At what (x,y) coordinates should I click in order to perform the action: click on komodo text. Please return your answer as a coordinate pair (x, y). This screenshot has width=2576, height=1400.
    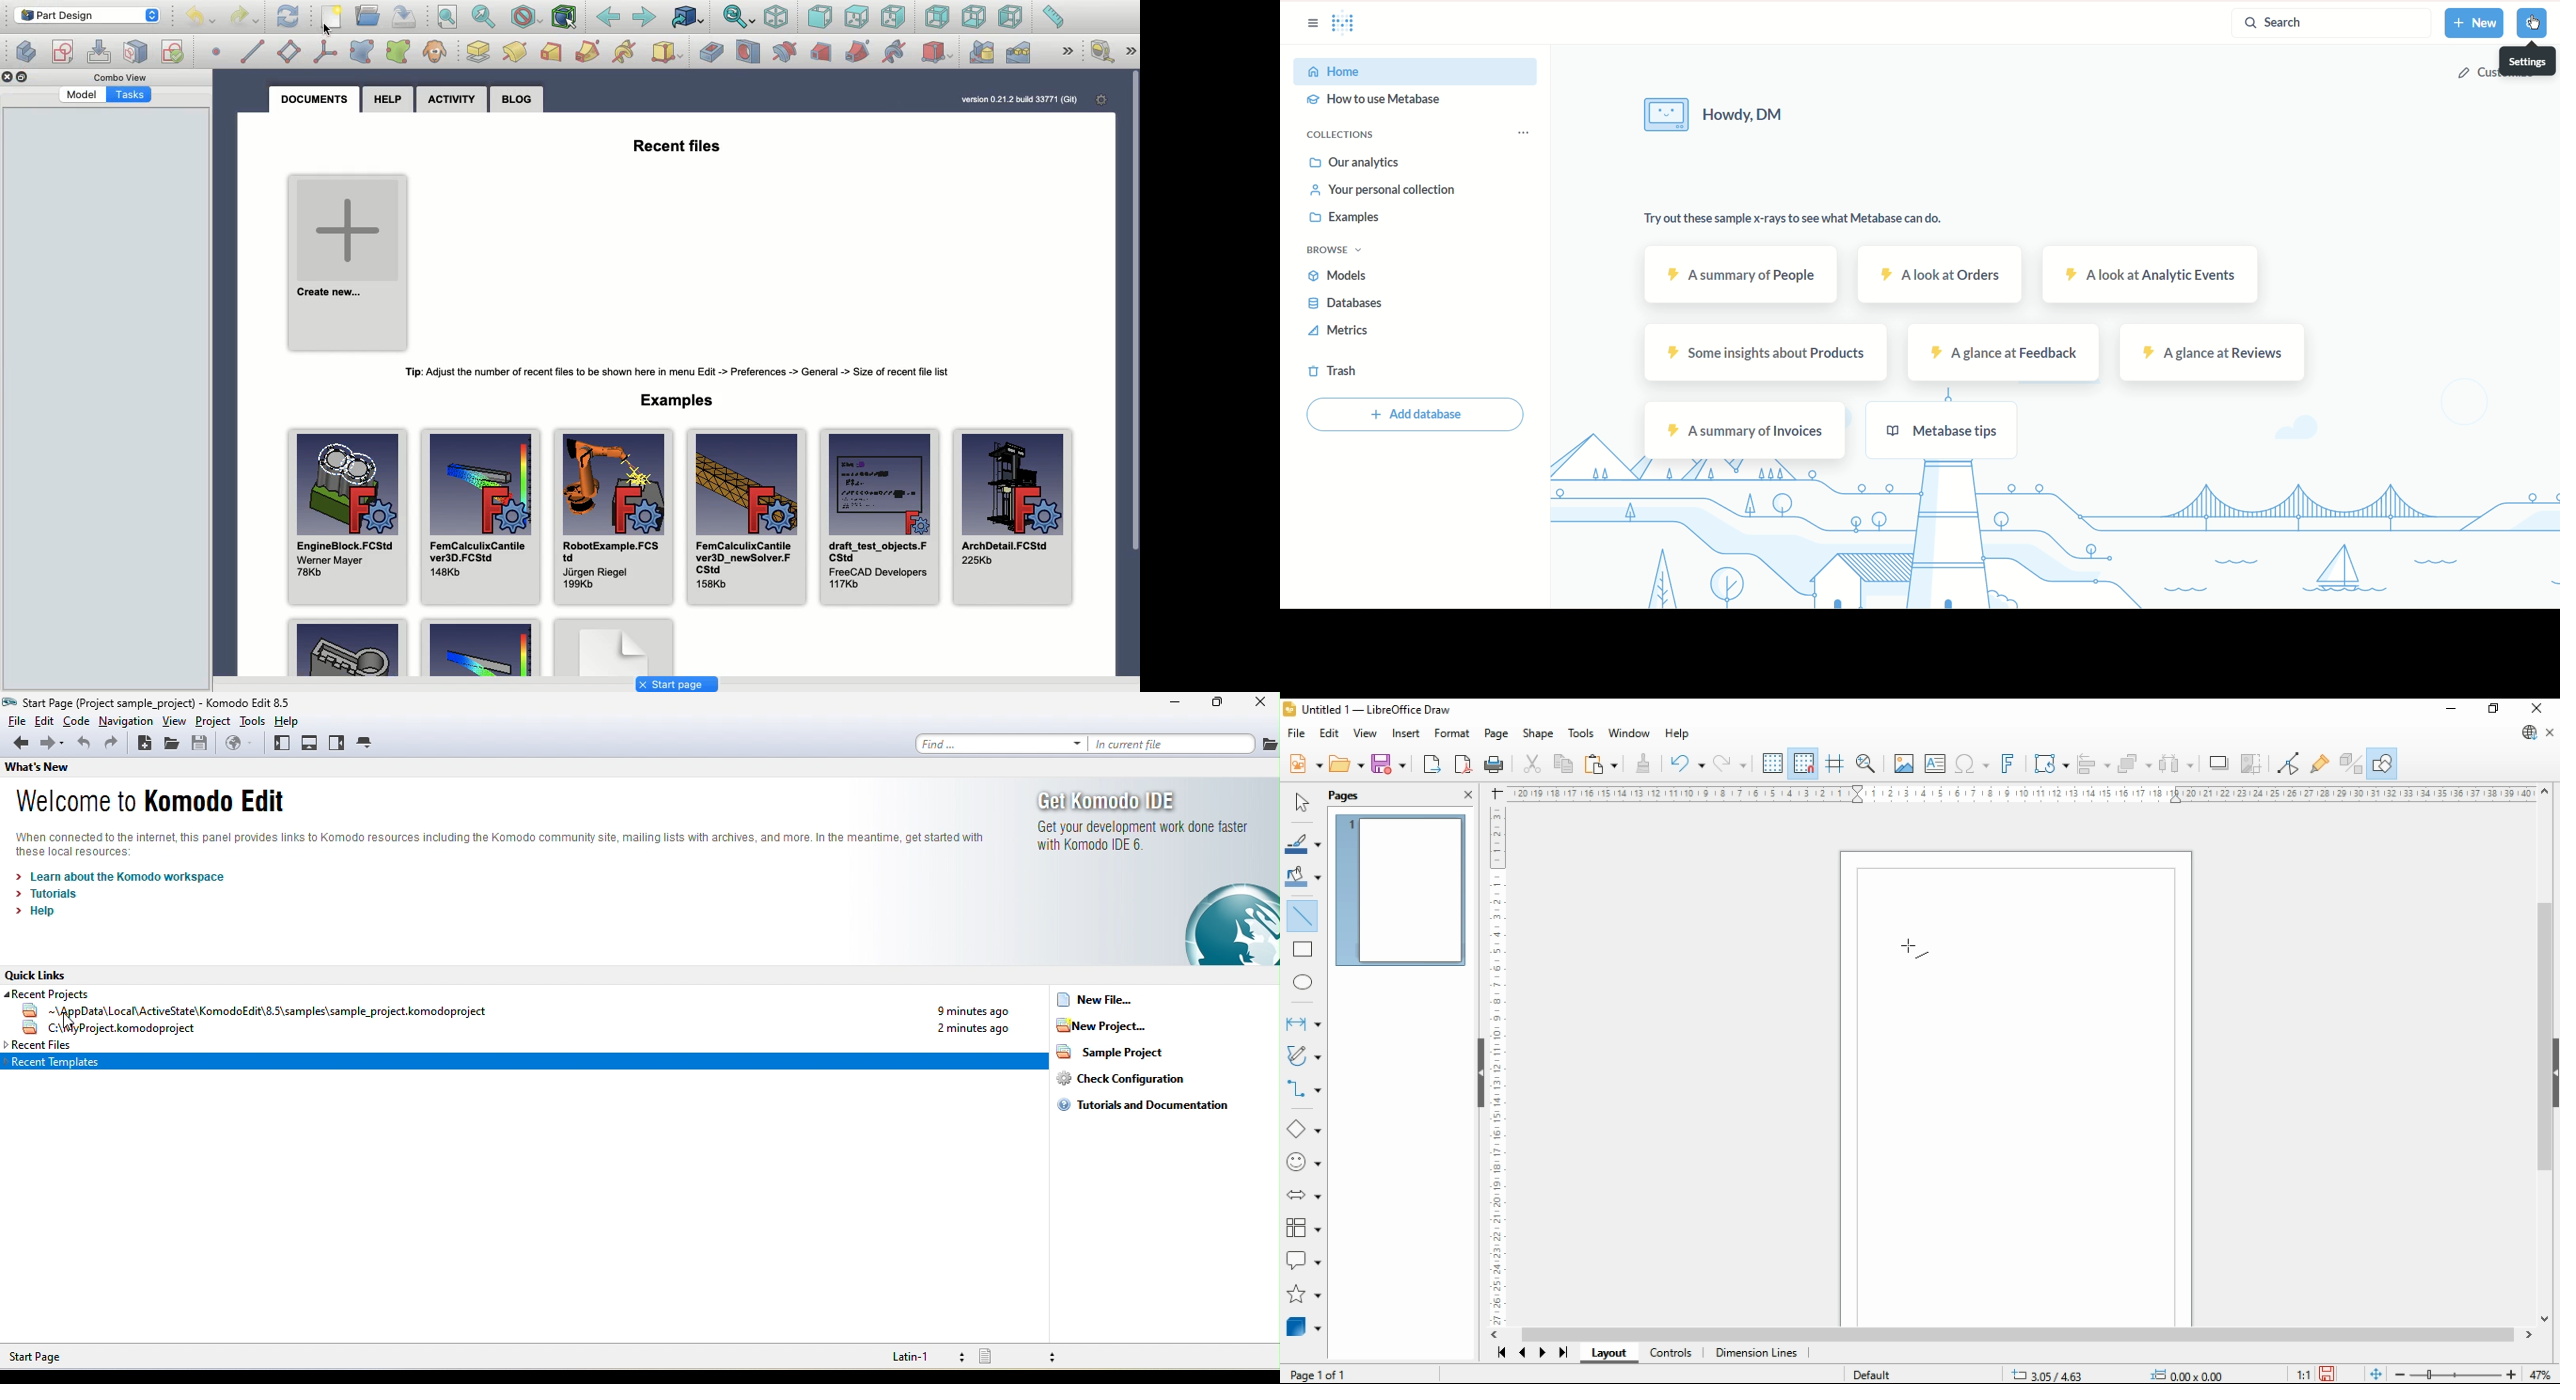
    Looking at the image, I should click on (503, 846).